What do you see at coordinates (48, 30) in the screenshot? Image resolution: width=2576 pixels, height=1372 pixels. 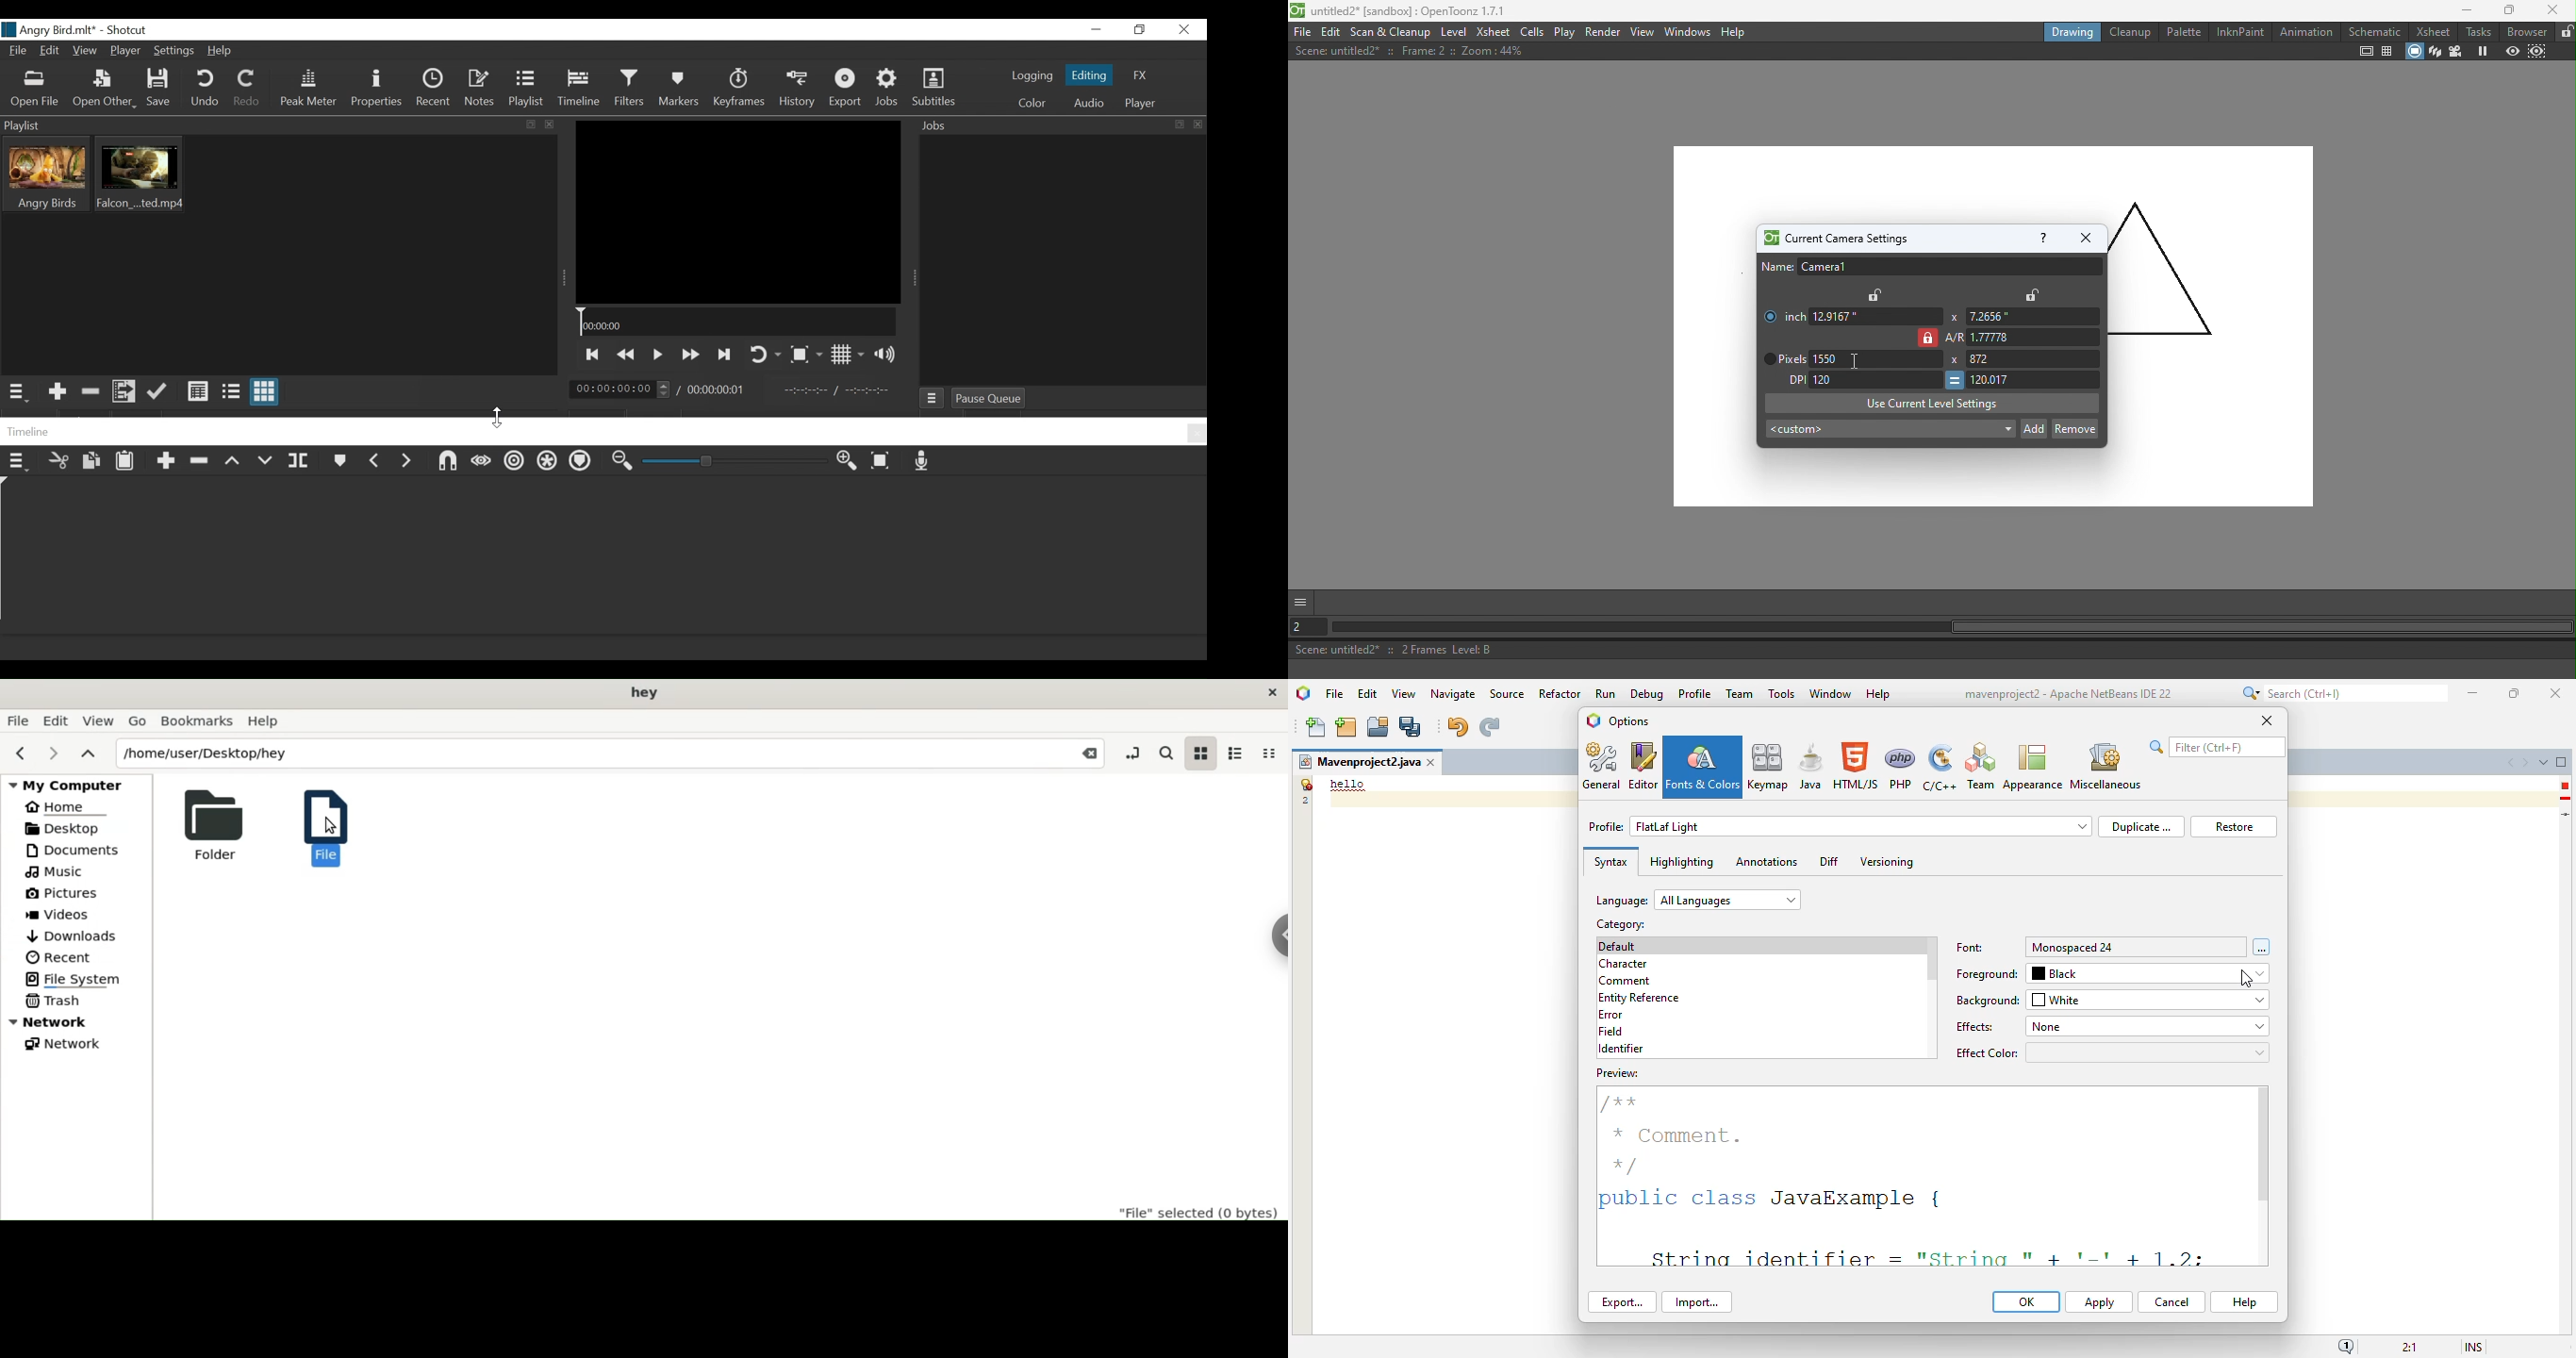 I see `File name` at bounding box center [48, 30].